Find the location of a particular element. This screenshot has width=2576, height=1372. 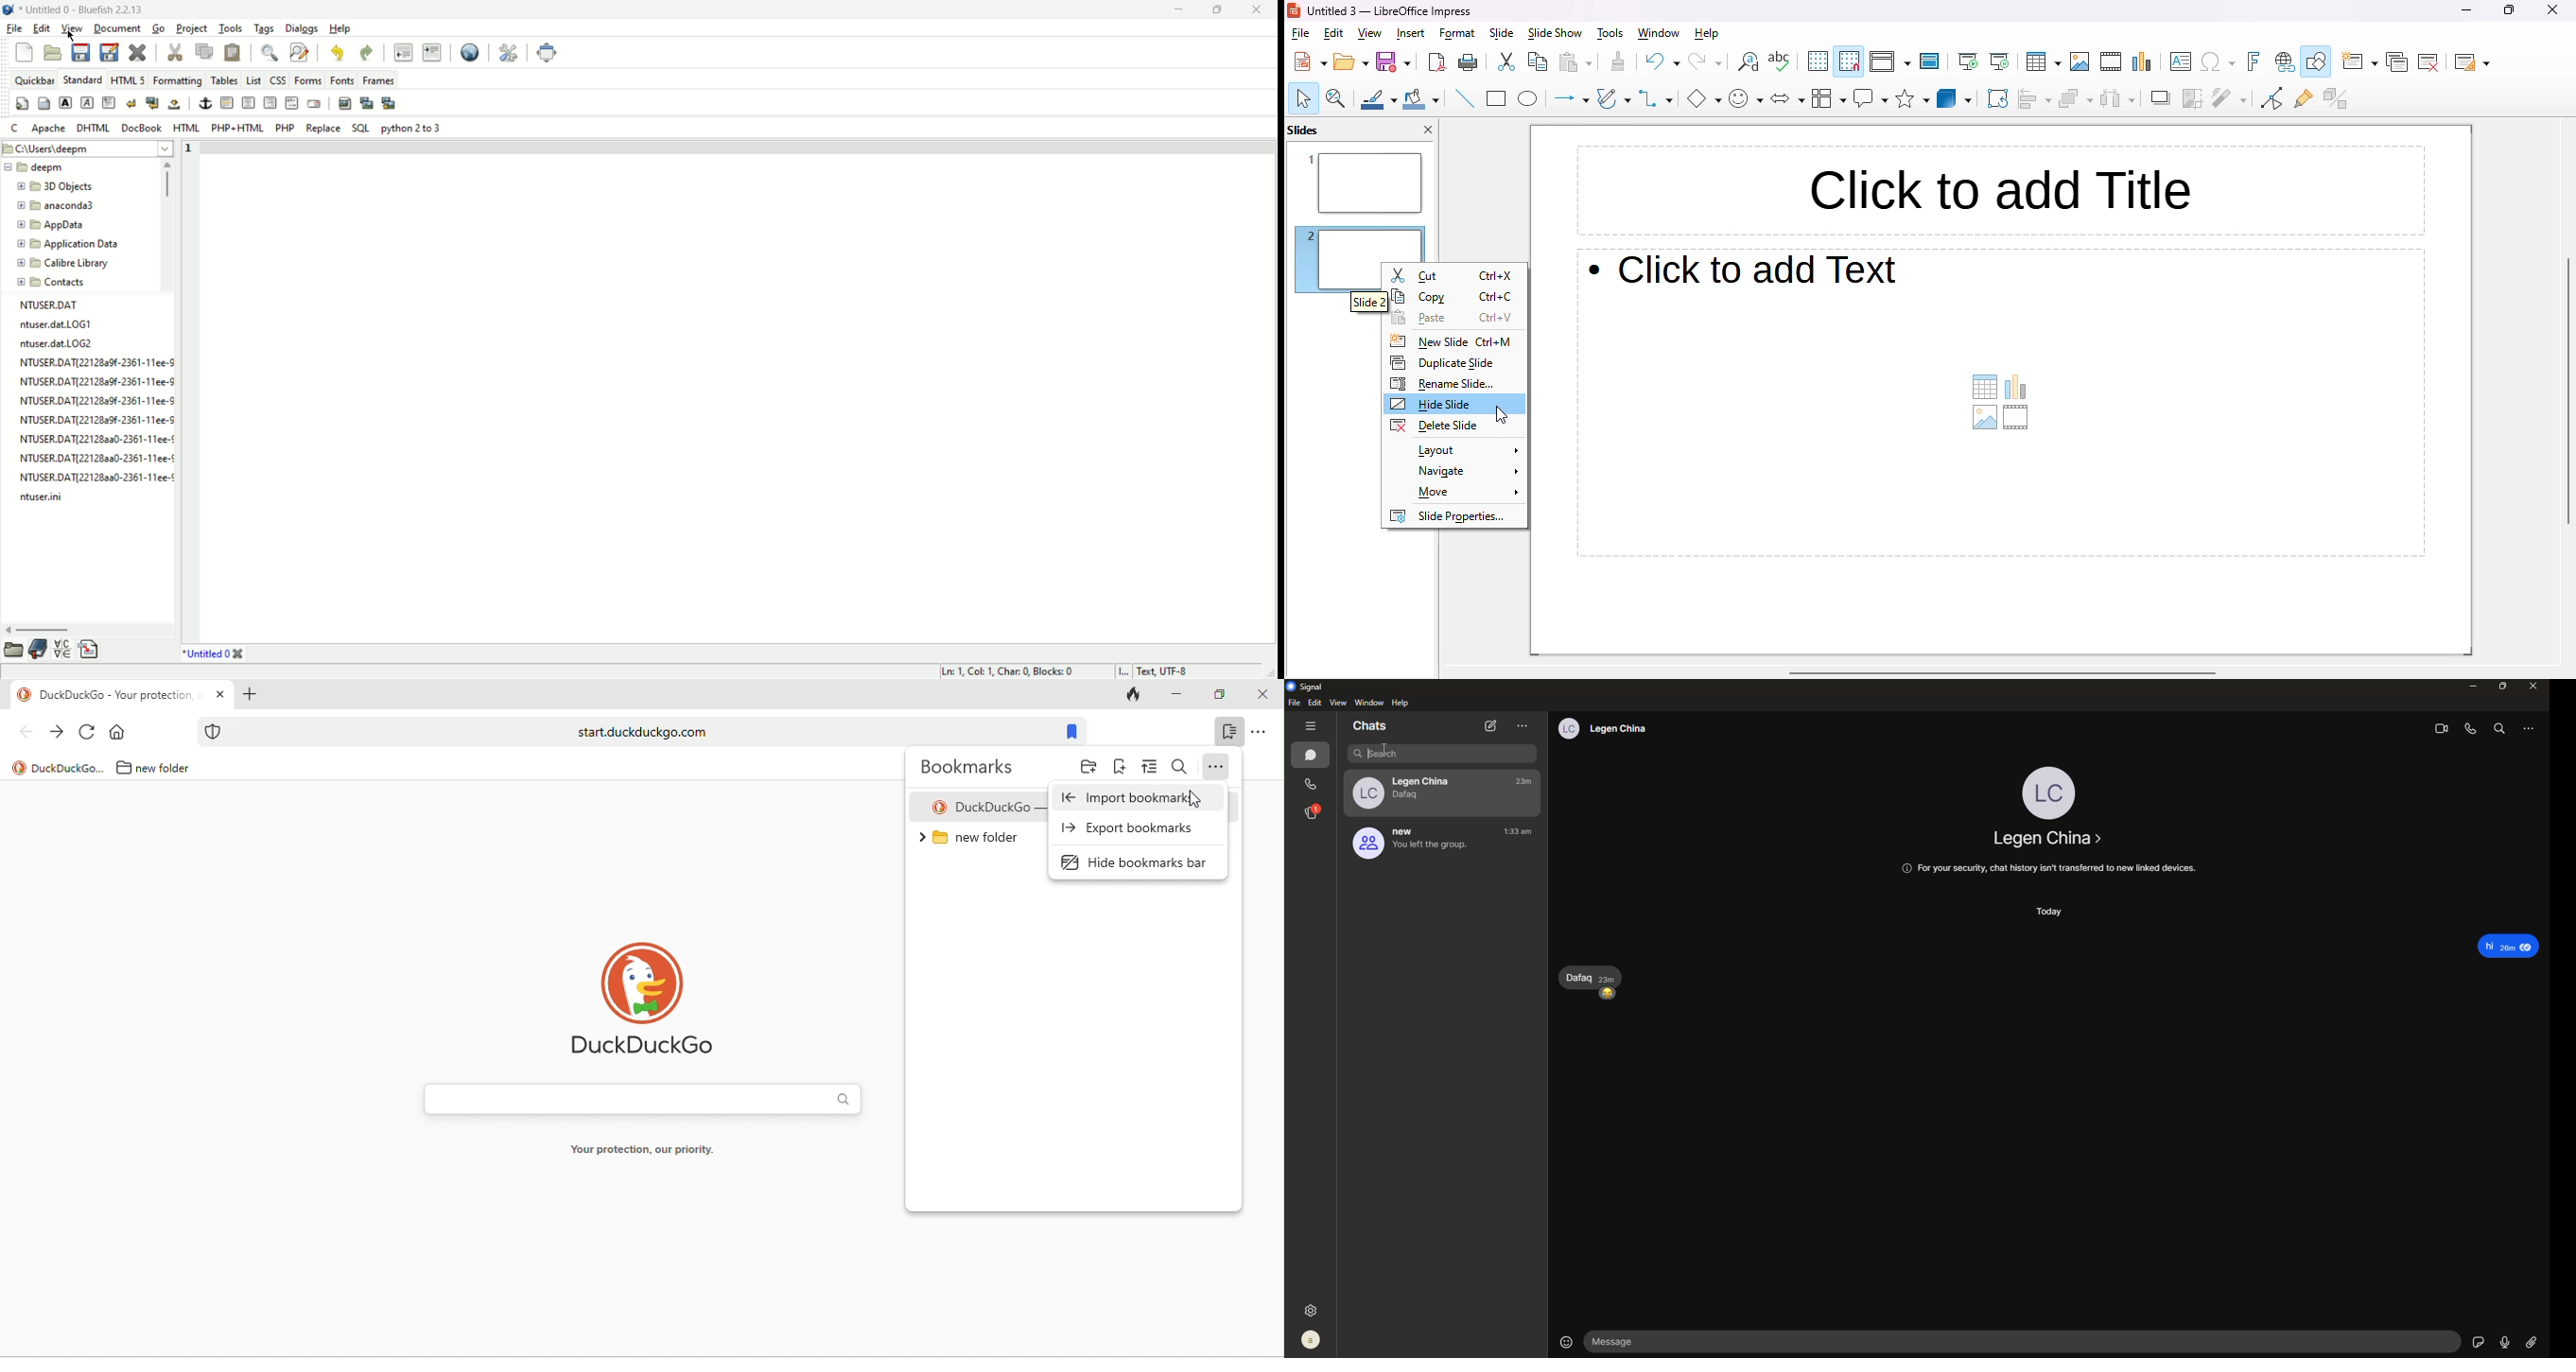

PHP is located at coordinates (285, 128).